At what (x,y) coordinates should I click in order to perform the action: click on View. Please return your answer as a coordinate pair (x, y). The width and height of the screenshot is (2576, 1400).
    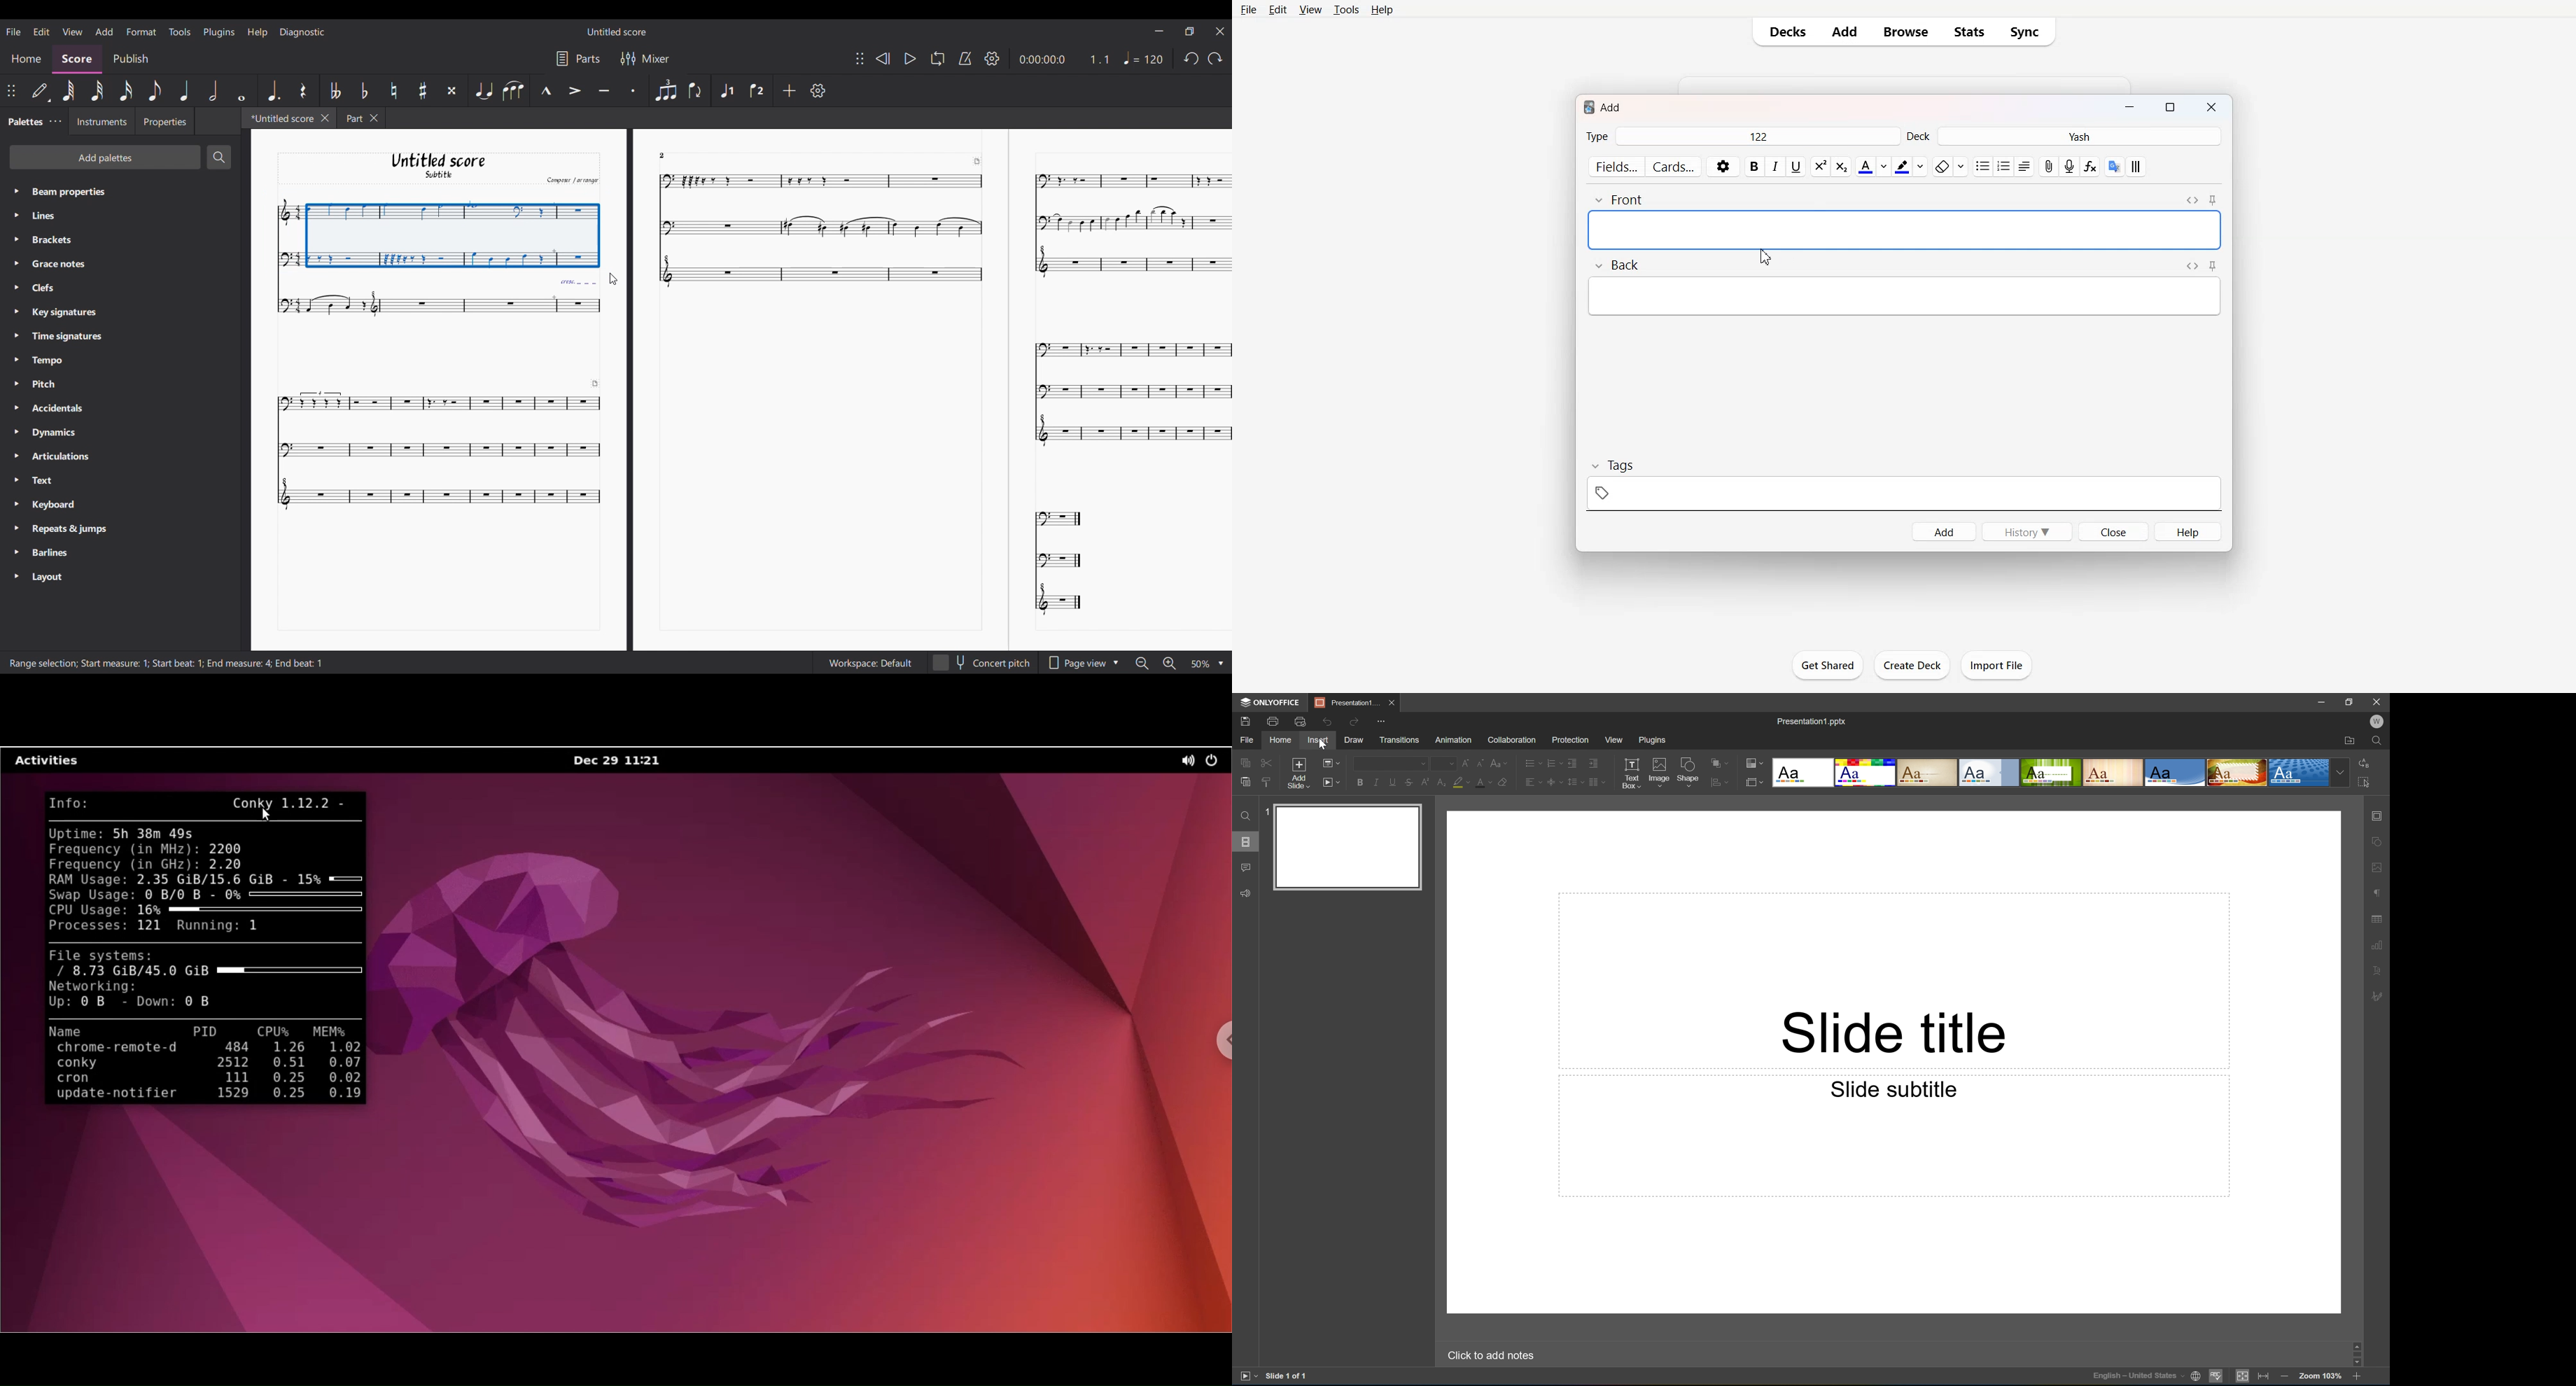
    Looking at the image, I should click on (1614, 740).